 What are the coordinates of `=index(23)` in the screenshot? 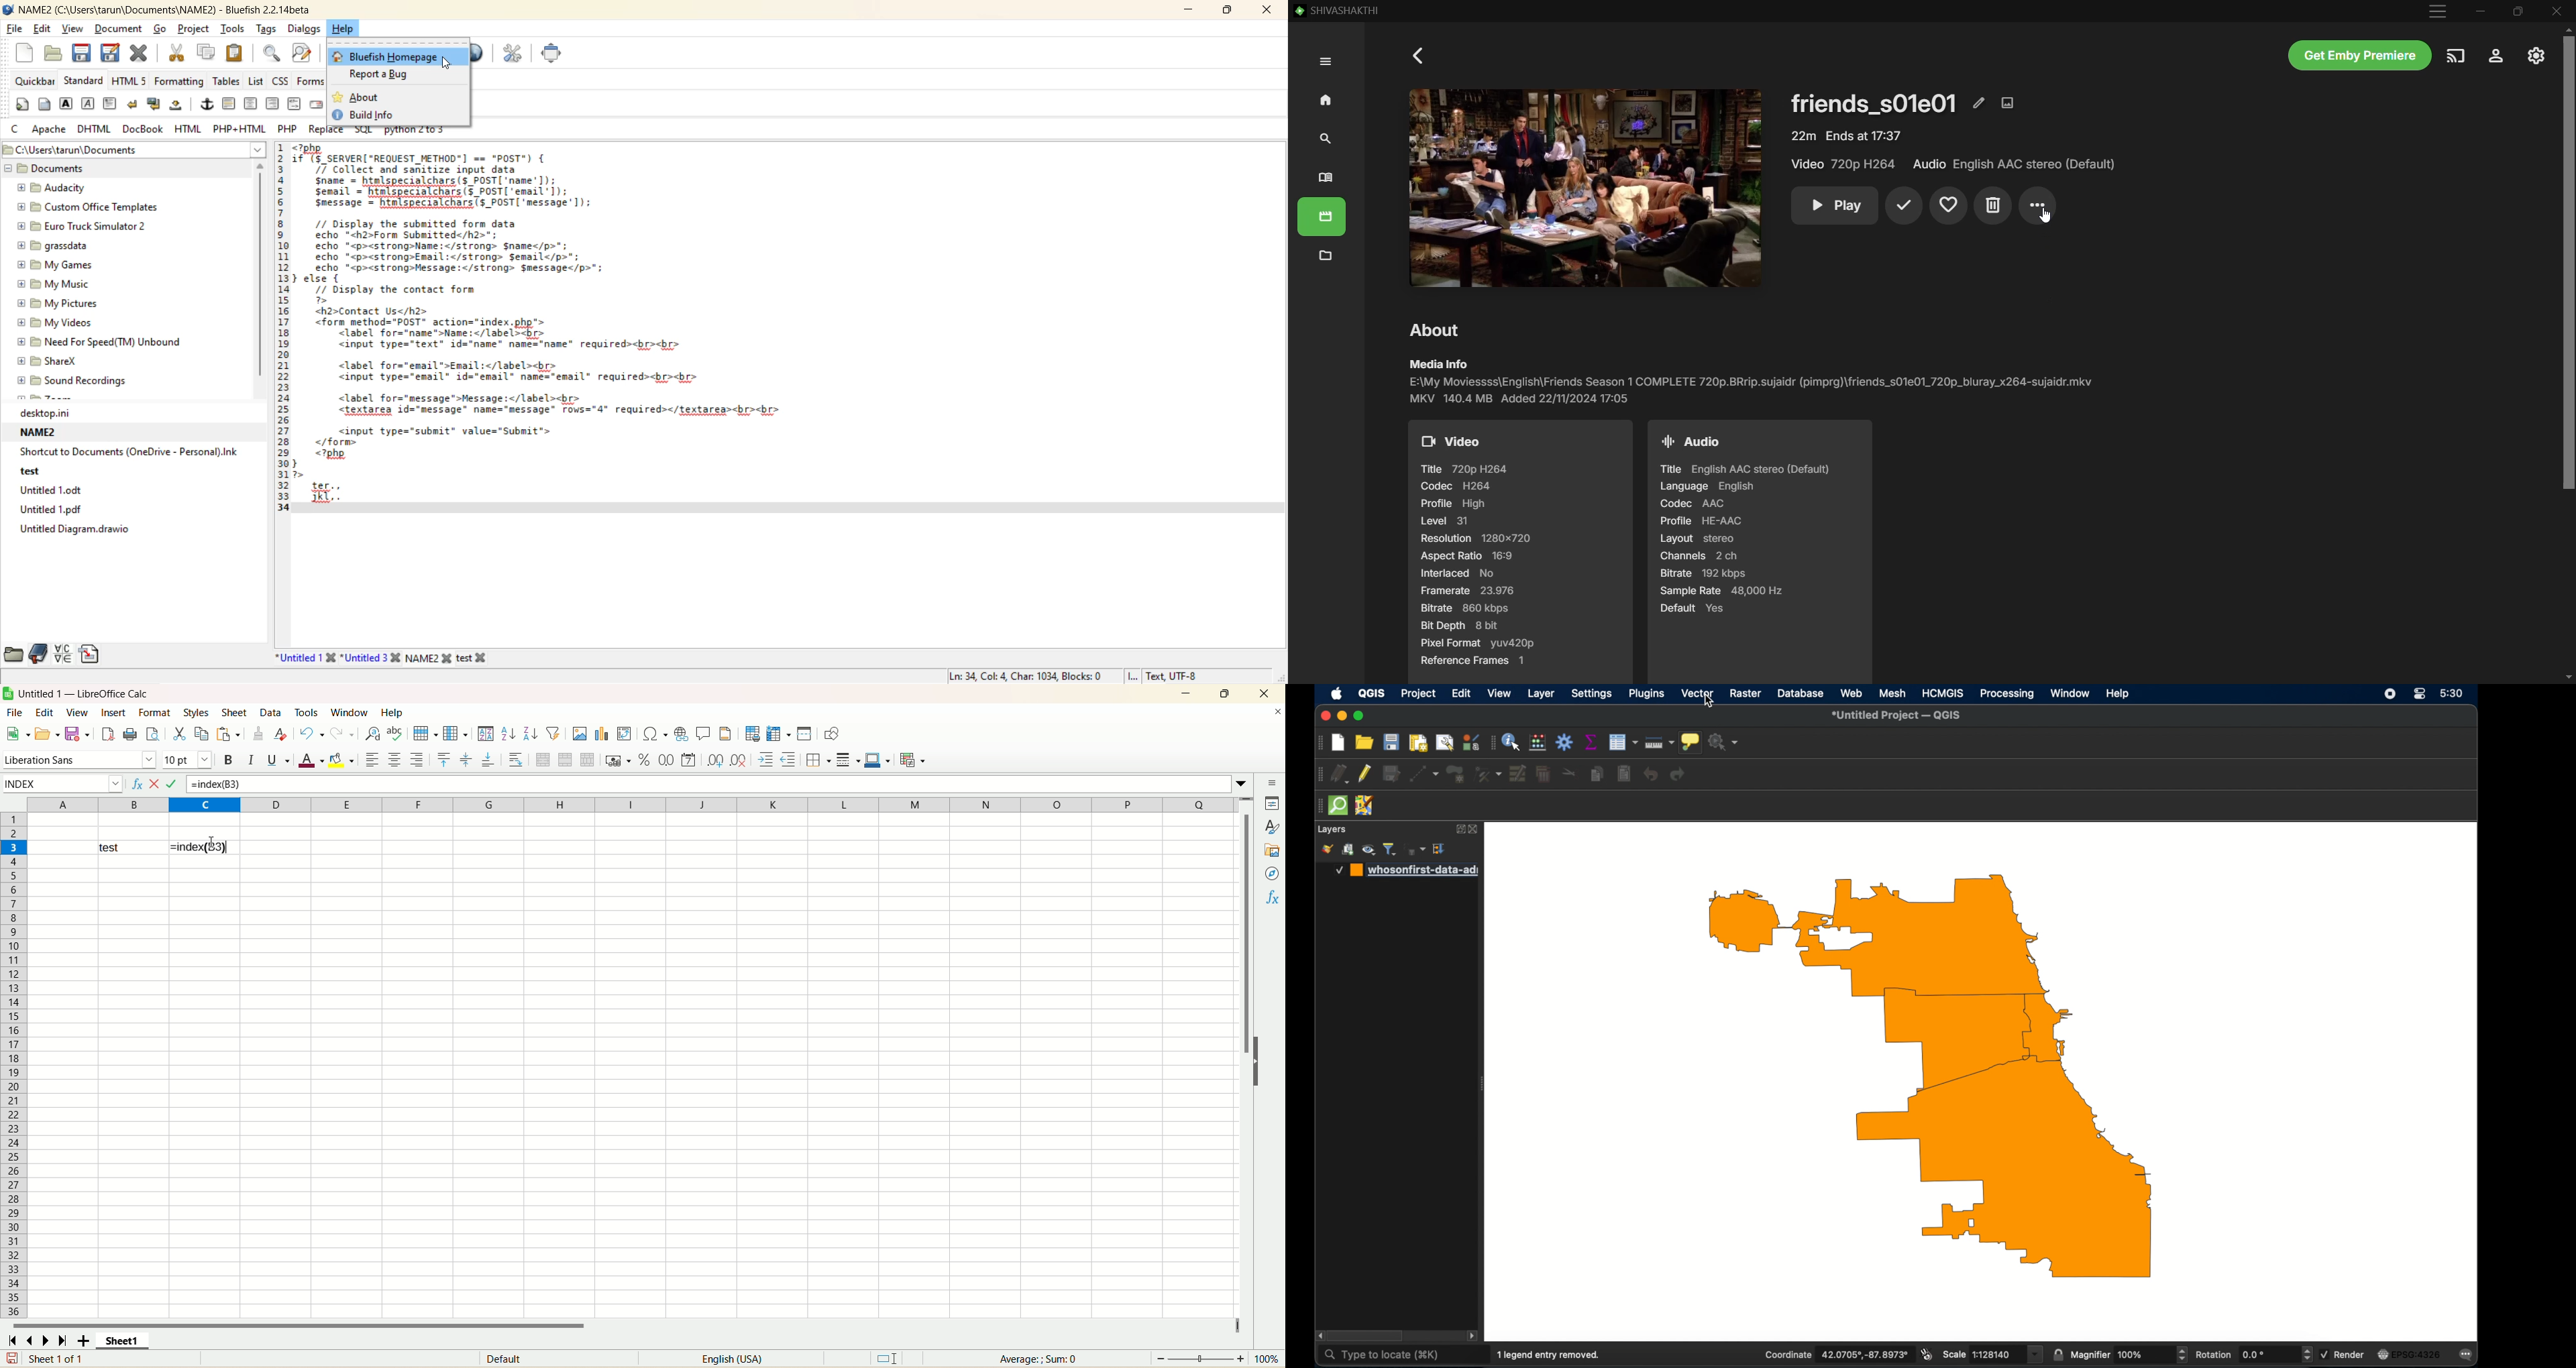 It's located at (205, 847).